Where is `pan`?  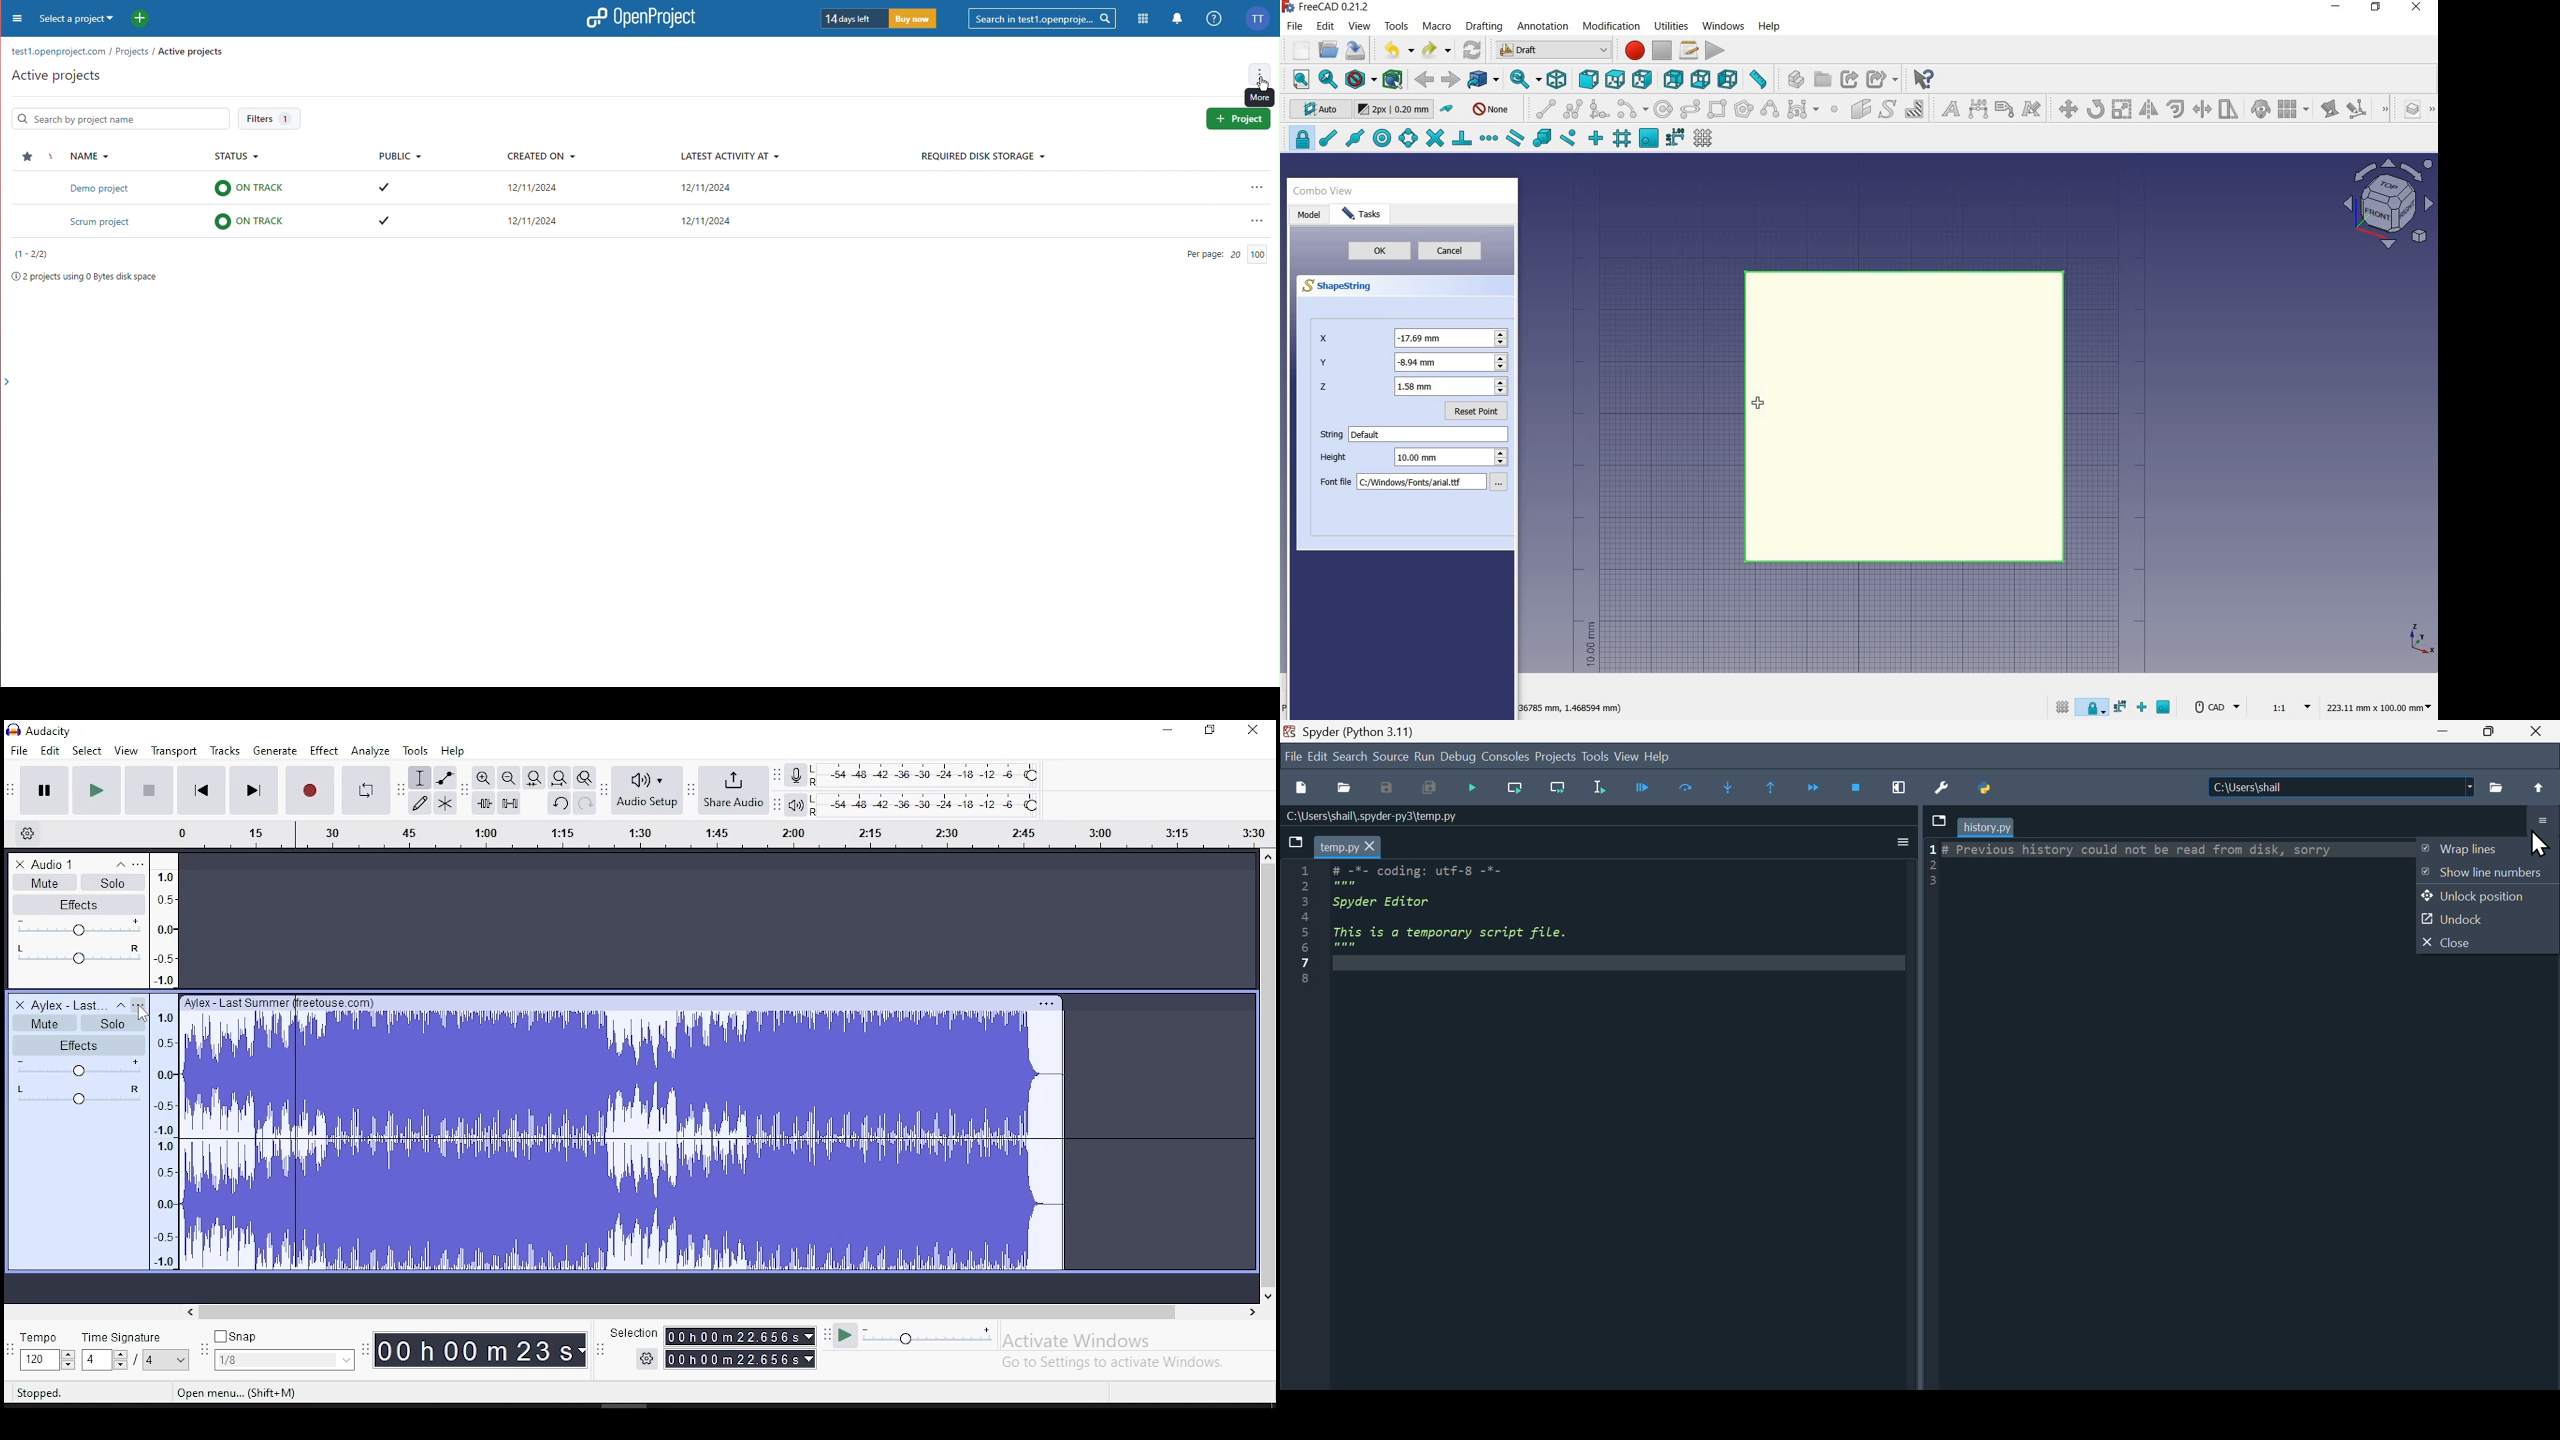
pan is located at coordinates (79, 1094).